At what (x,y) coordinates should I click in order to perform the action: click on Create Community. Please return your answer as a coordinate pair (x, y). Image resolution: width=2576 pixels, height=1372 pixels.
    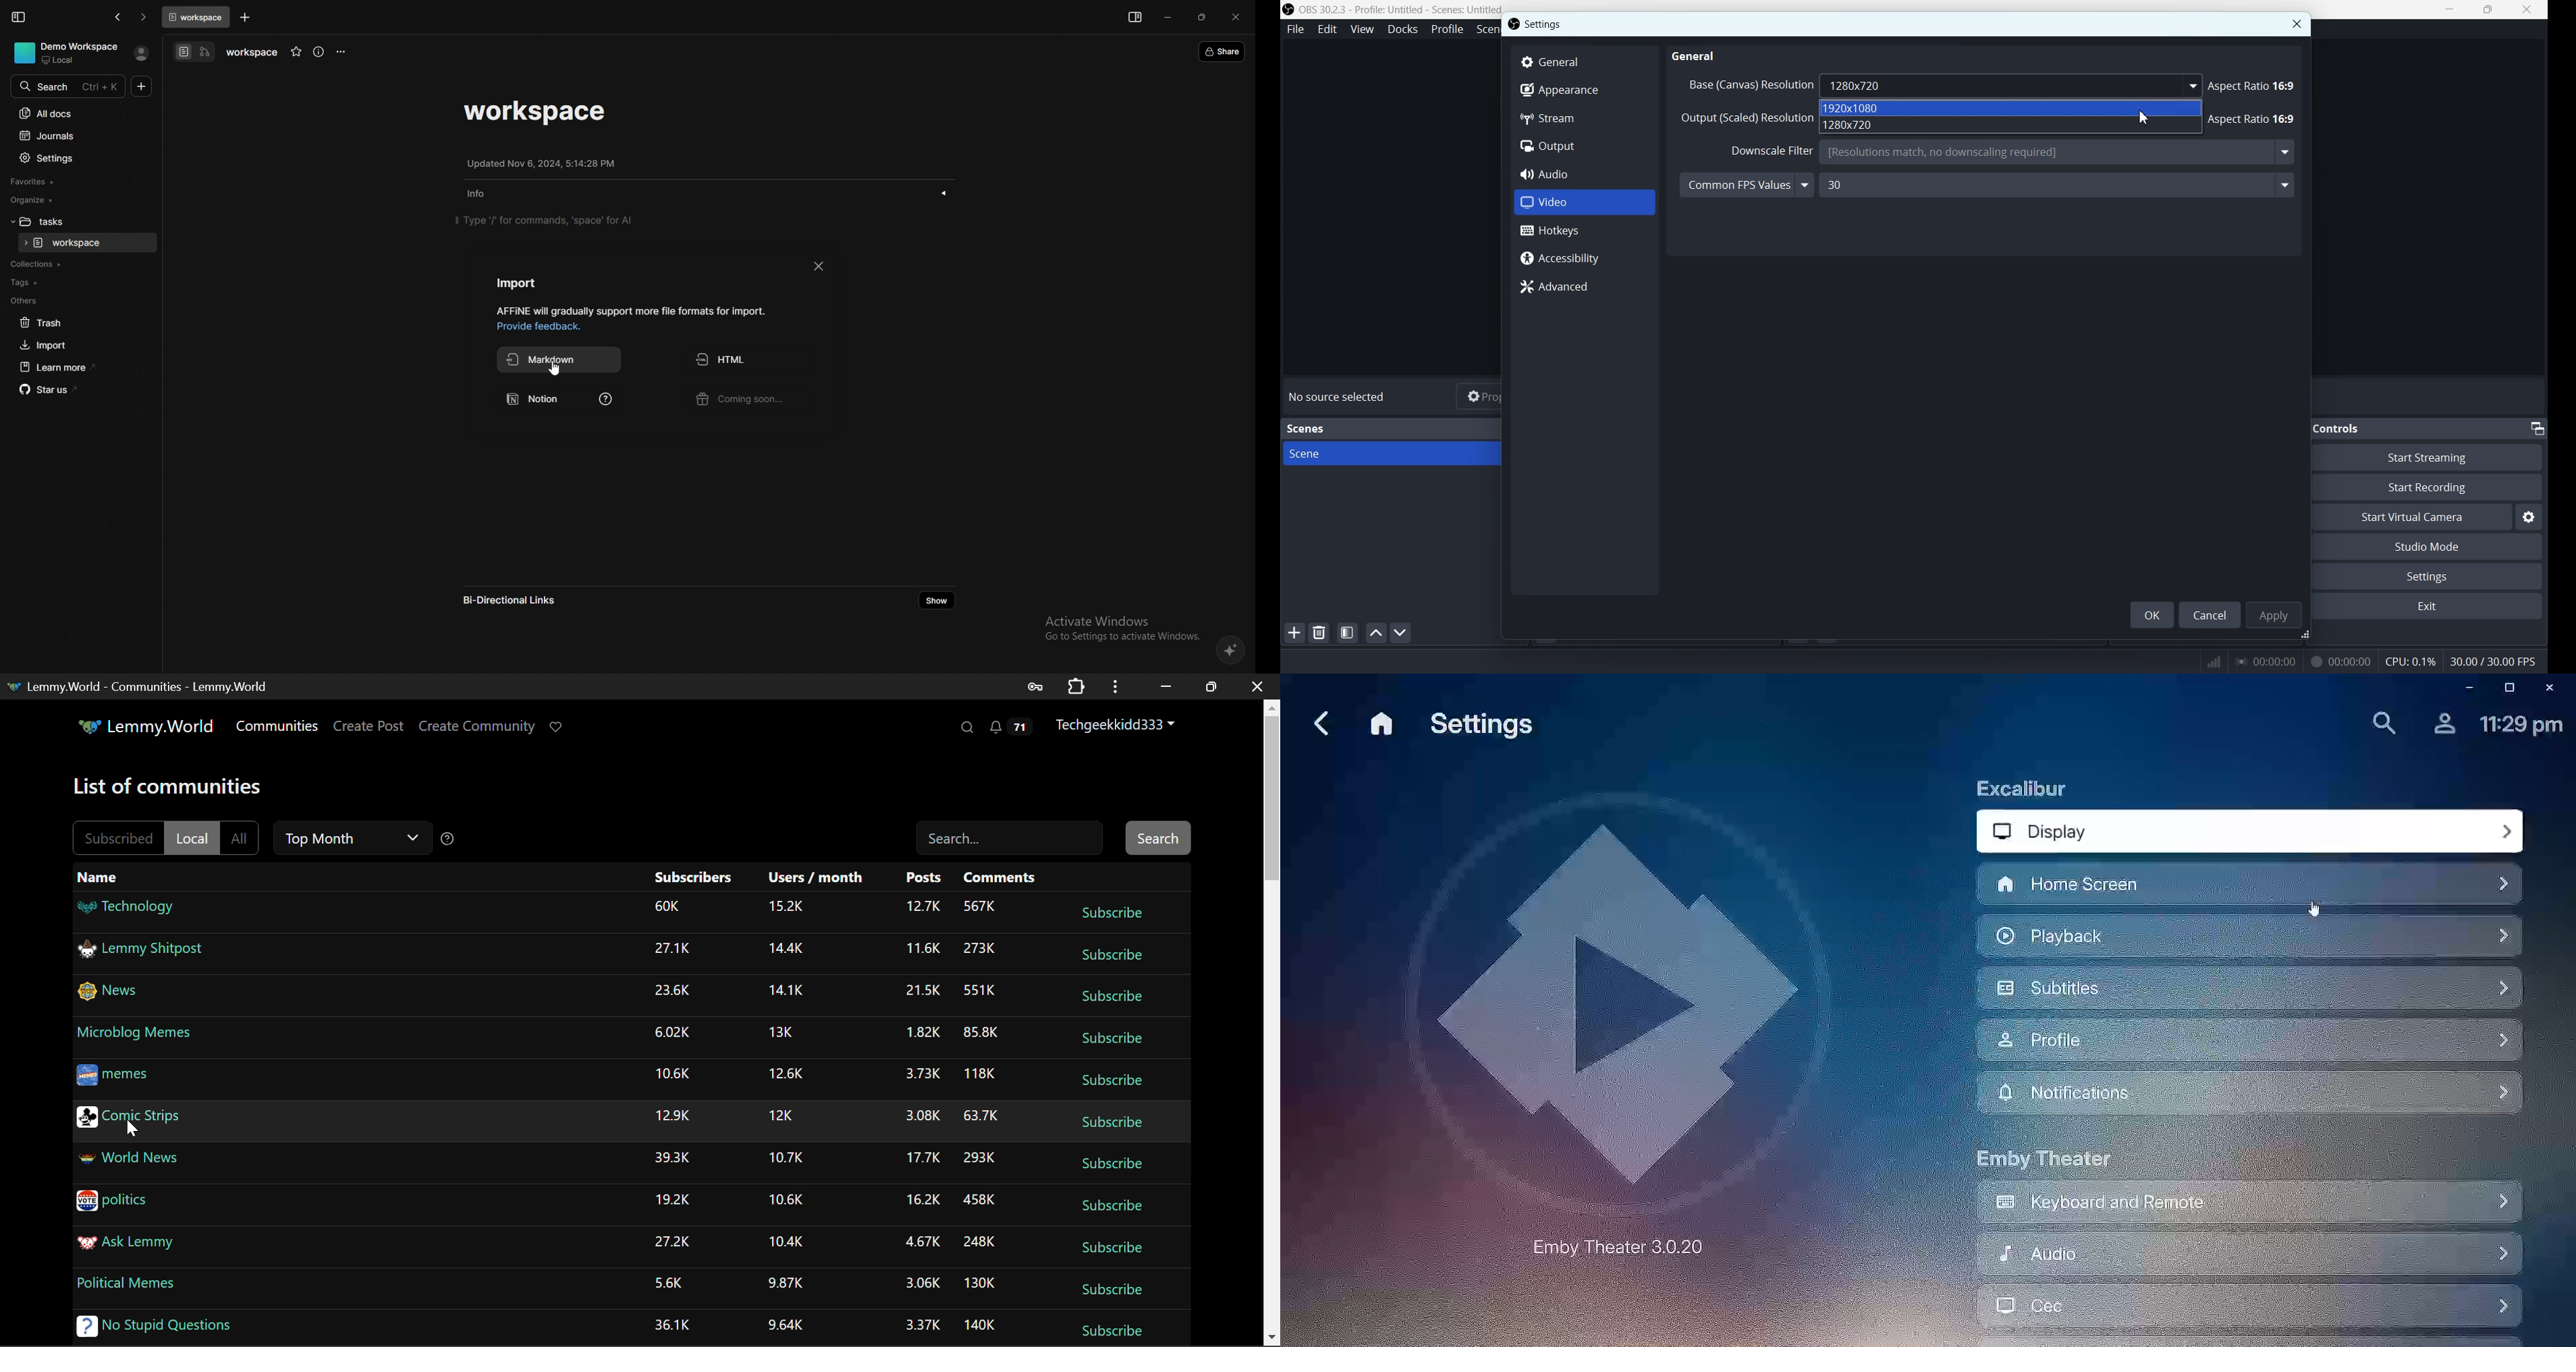
    Looking at the image, I should click on (477, 725).